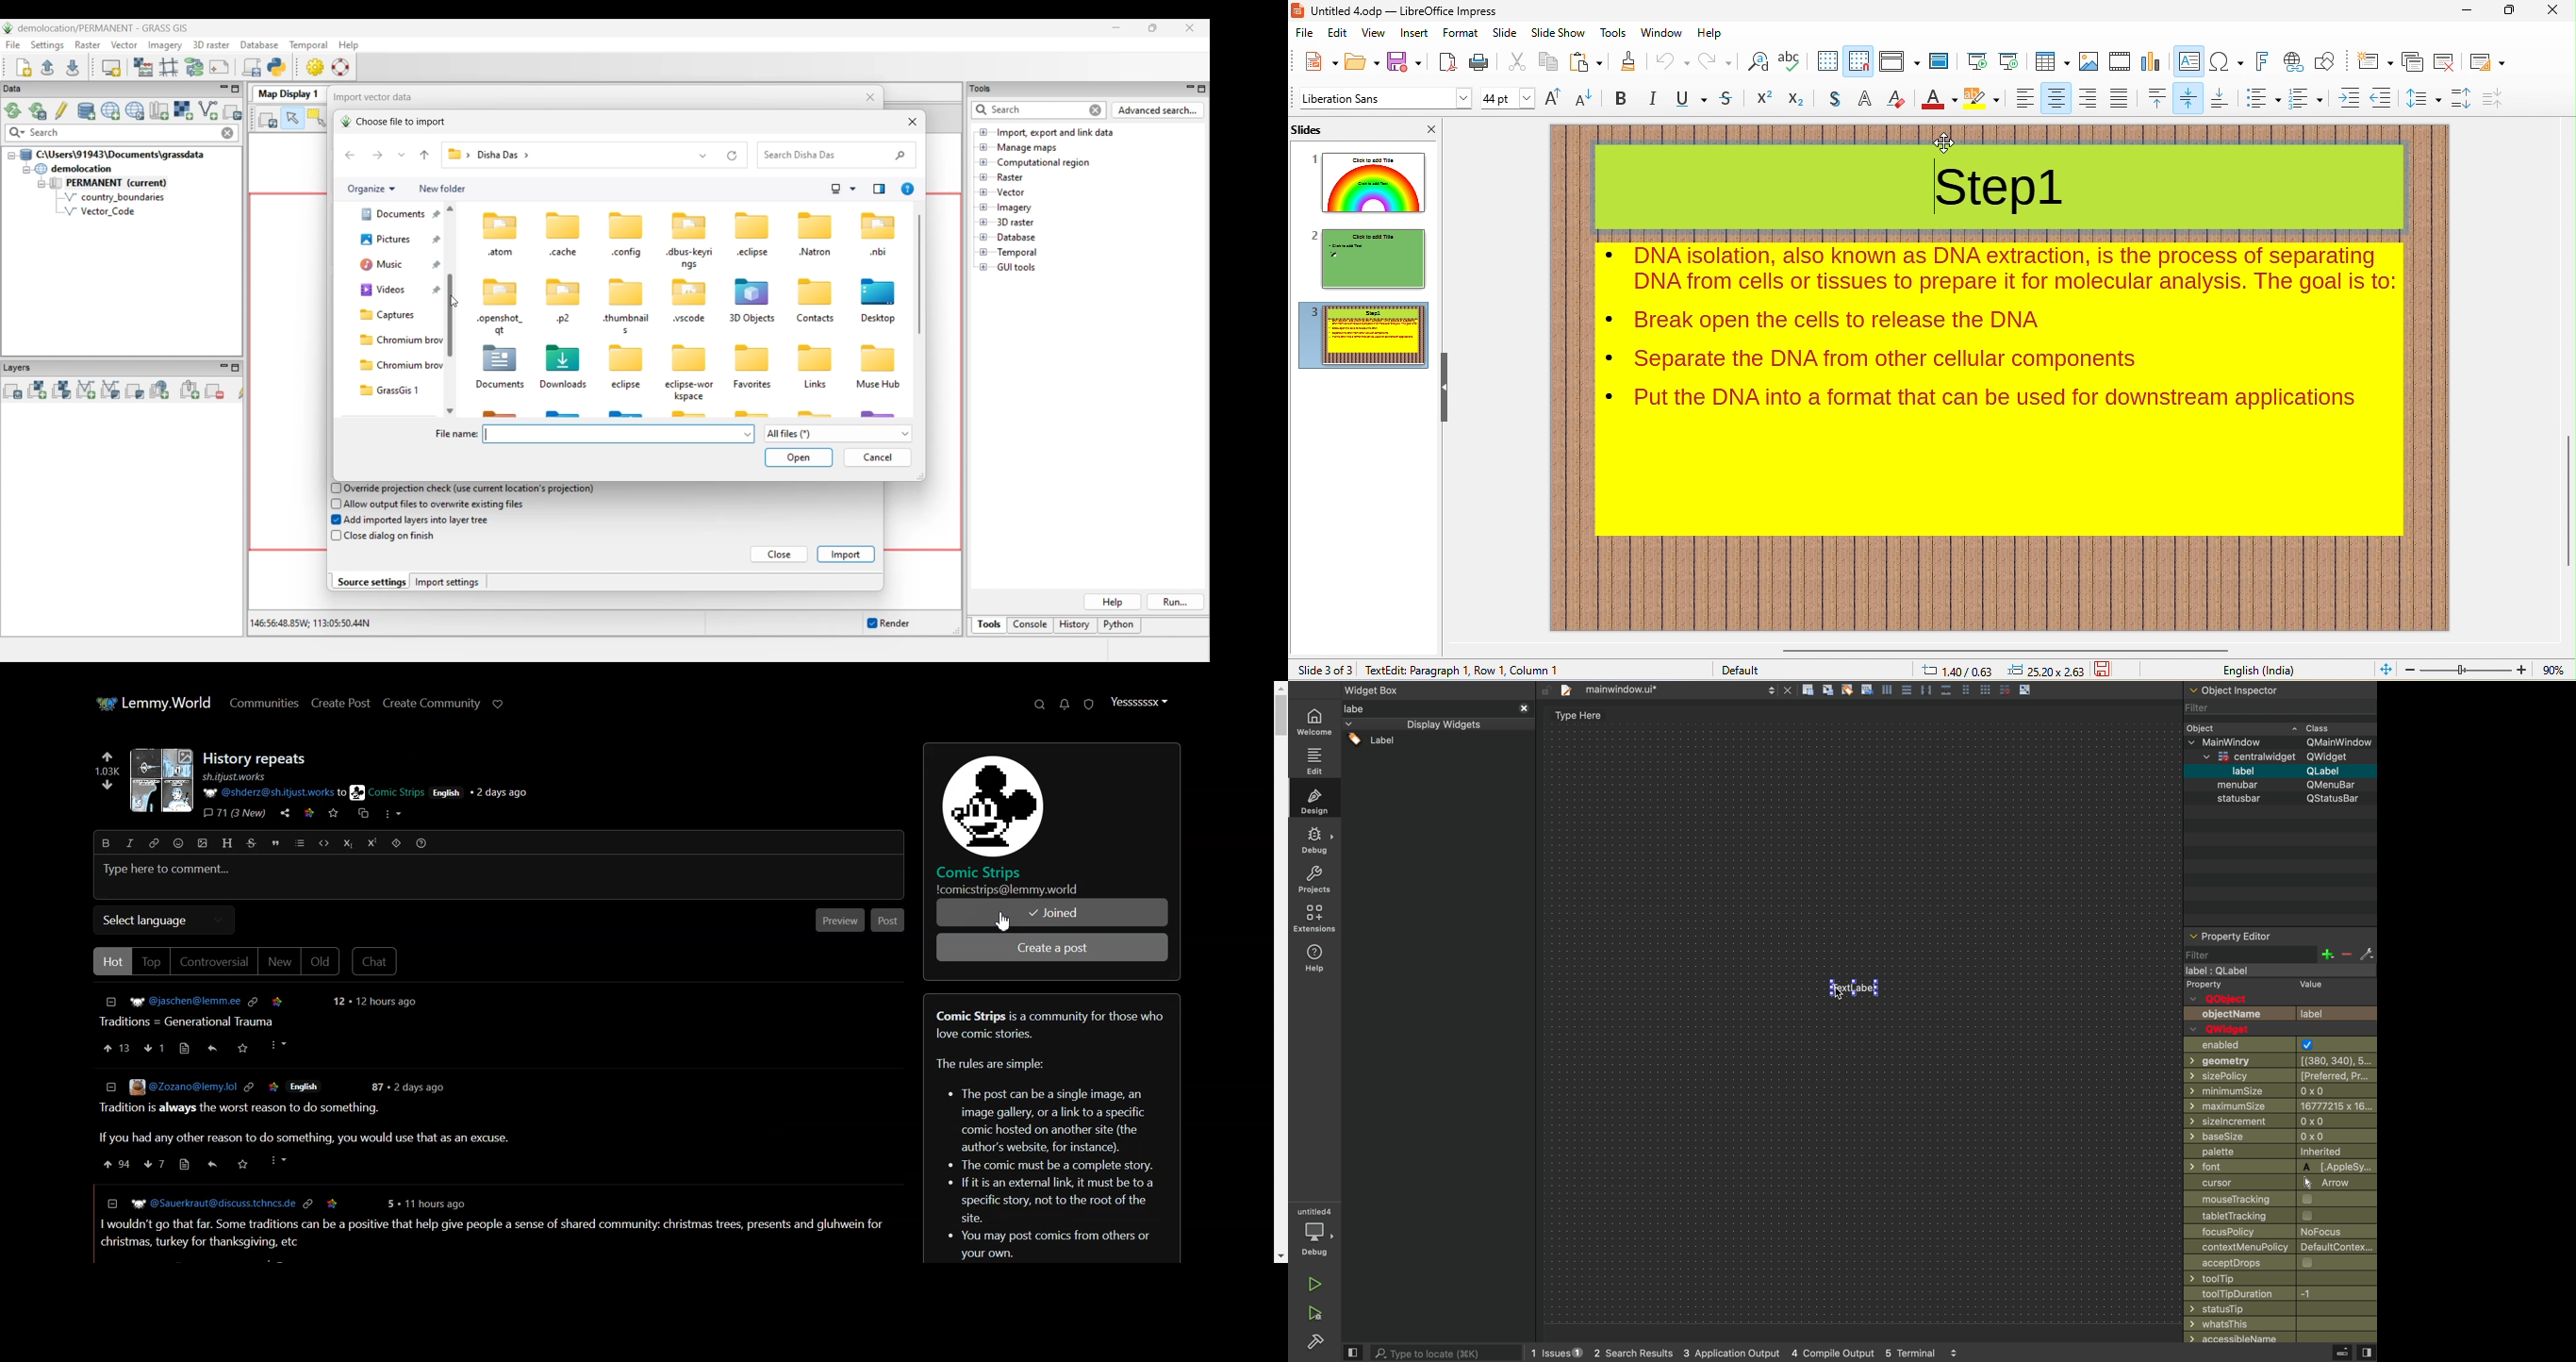 This screenshot has height=1372, width=2576. What do you see at coordinates (2292, 62) in the screenshot?
I see `hyperlink` at bounding box center [2292, 62].